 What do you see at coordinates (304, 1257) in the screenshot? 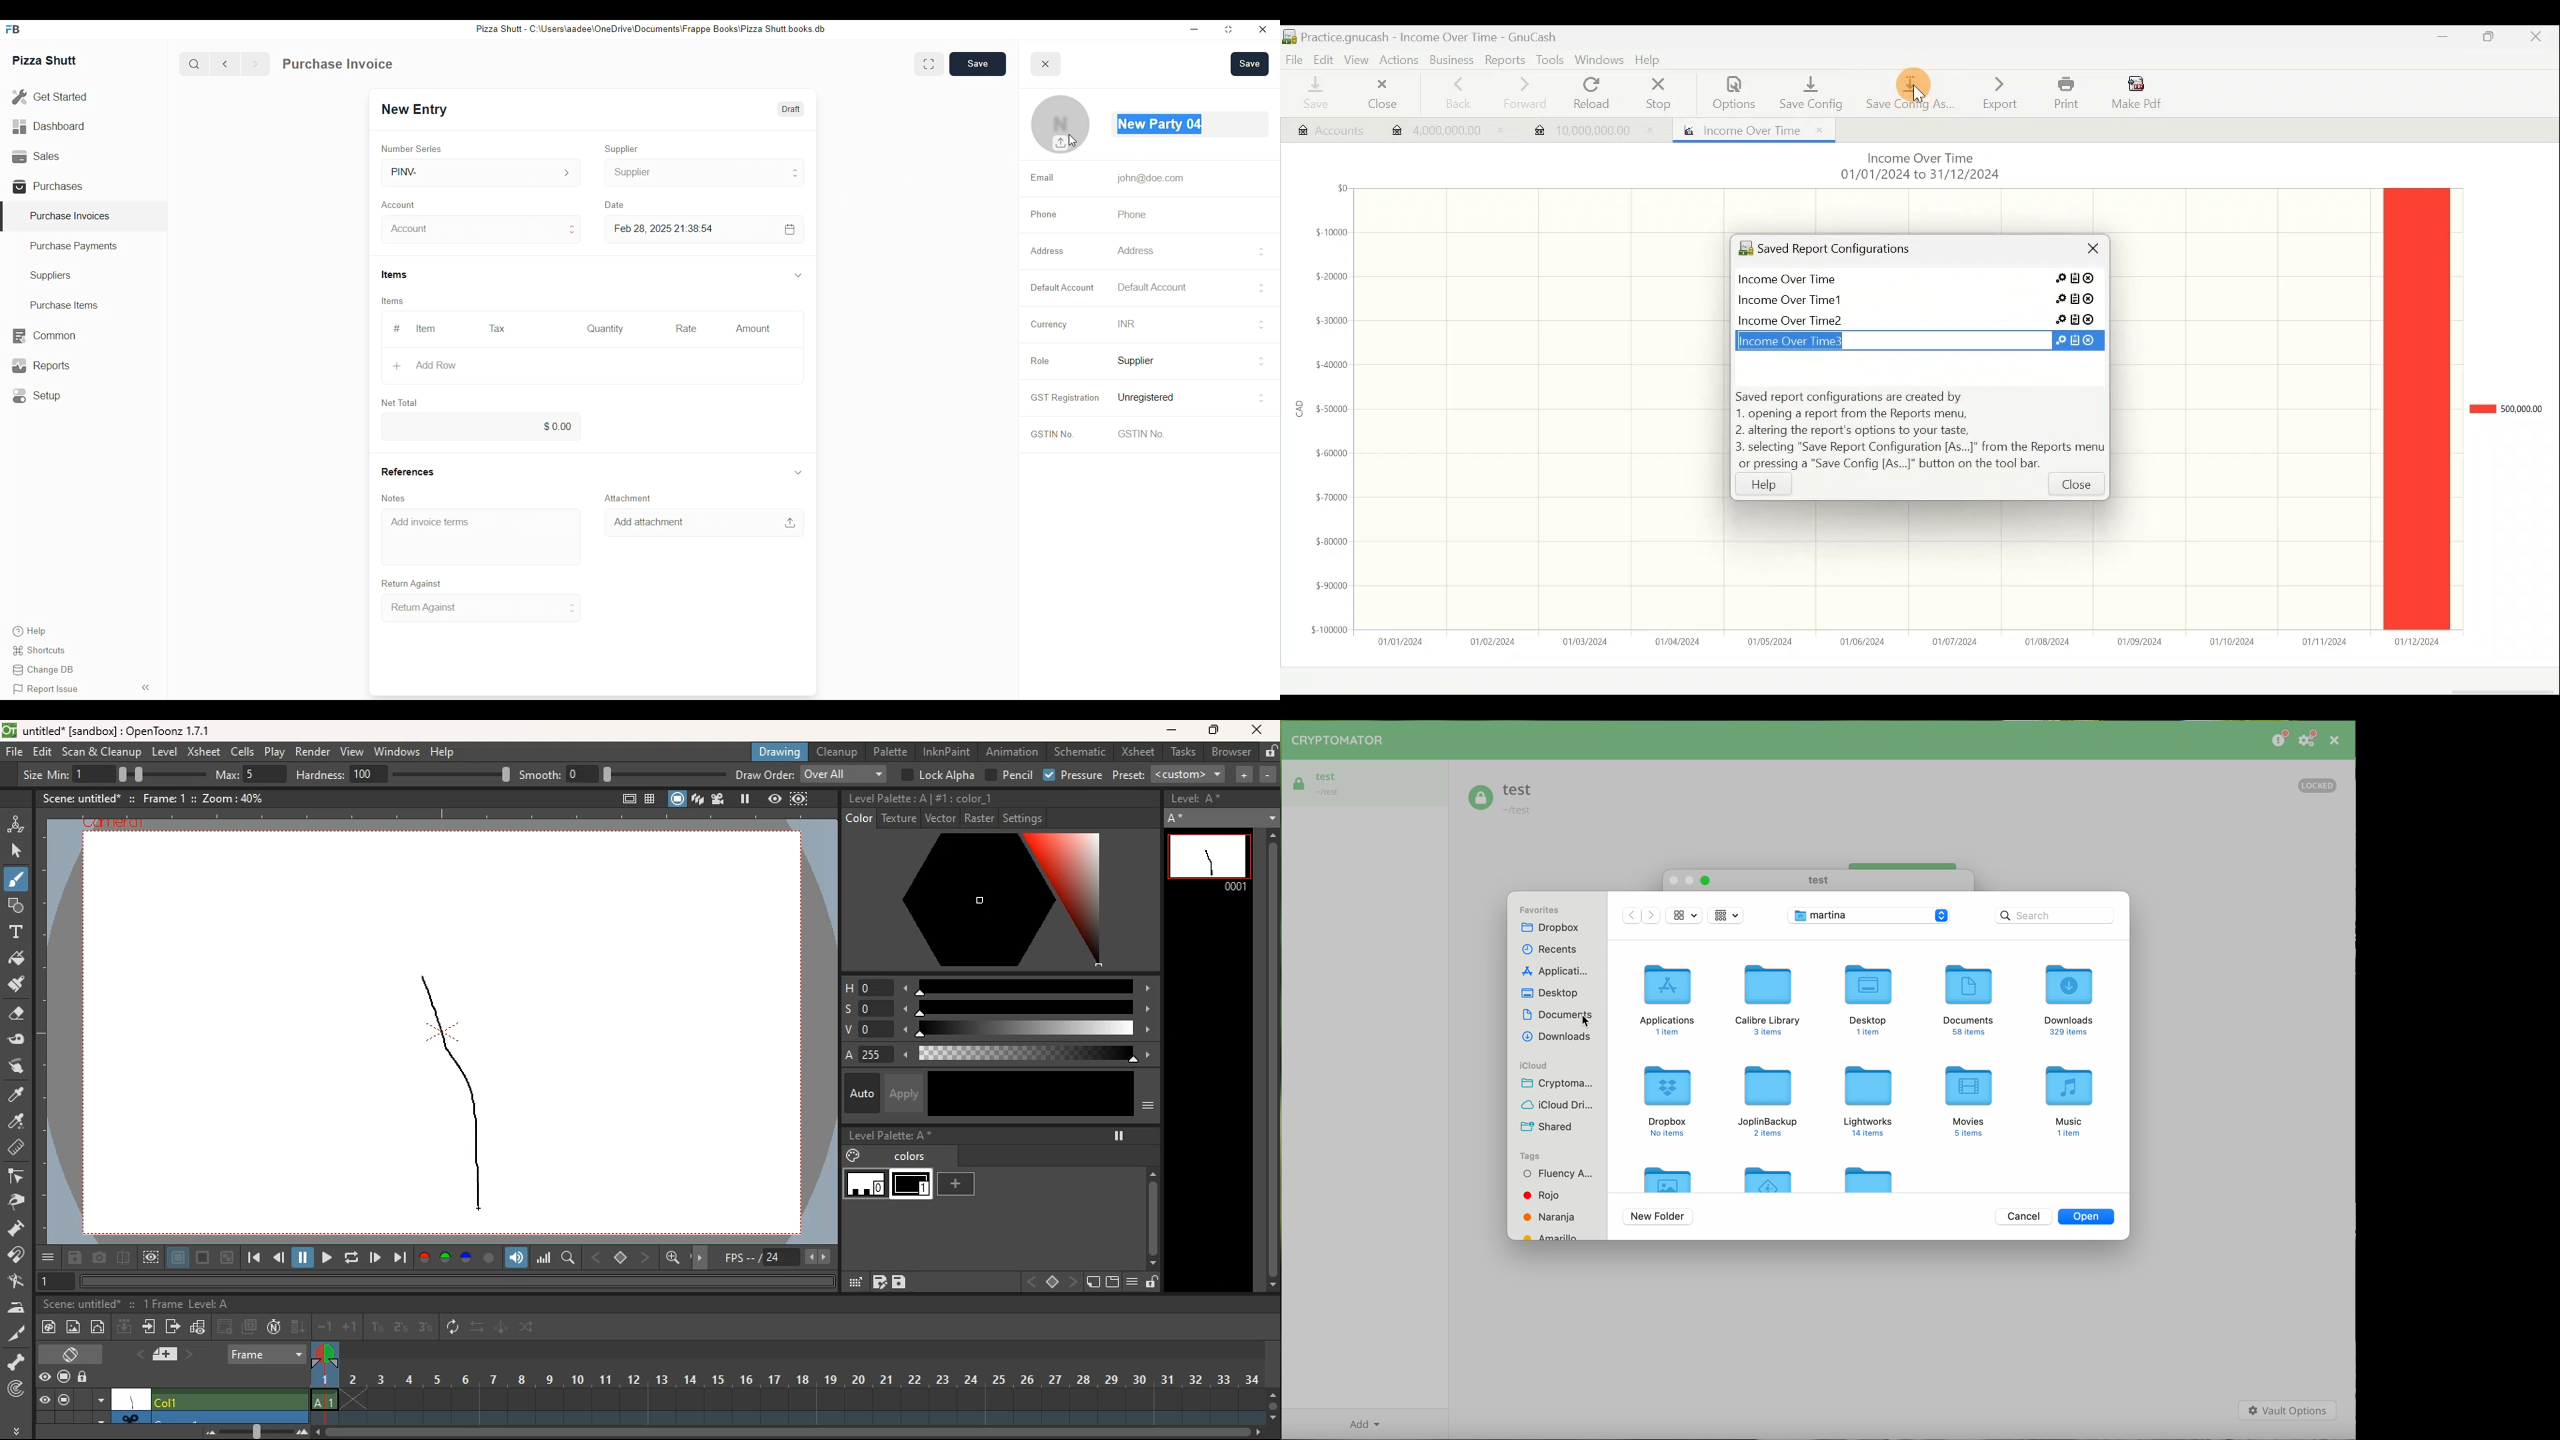
I see `pause` at bounding box center [304, 1257].